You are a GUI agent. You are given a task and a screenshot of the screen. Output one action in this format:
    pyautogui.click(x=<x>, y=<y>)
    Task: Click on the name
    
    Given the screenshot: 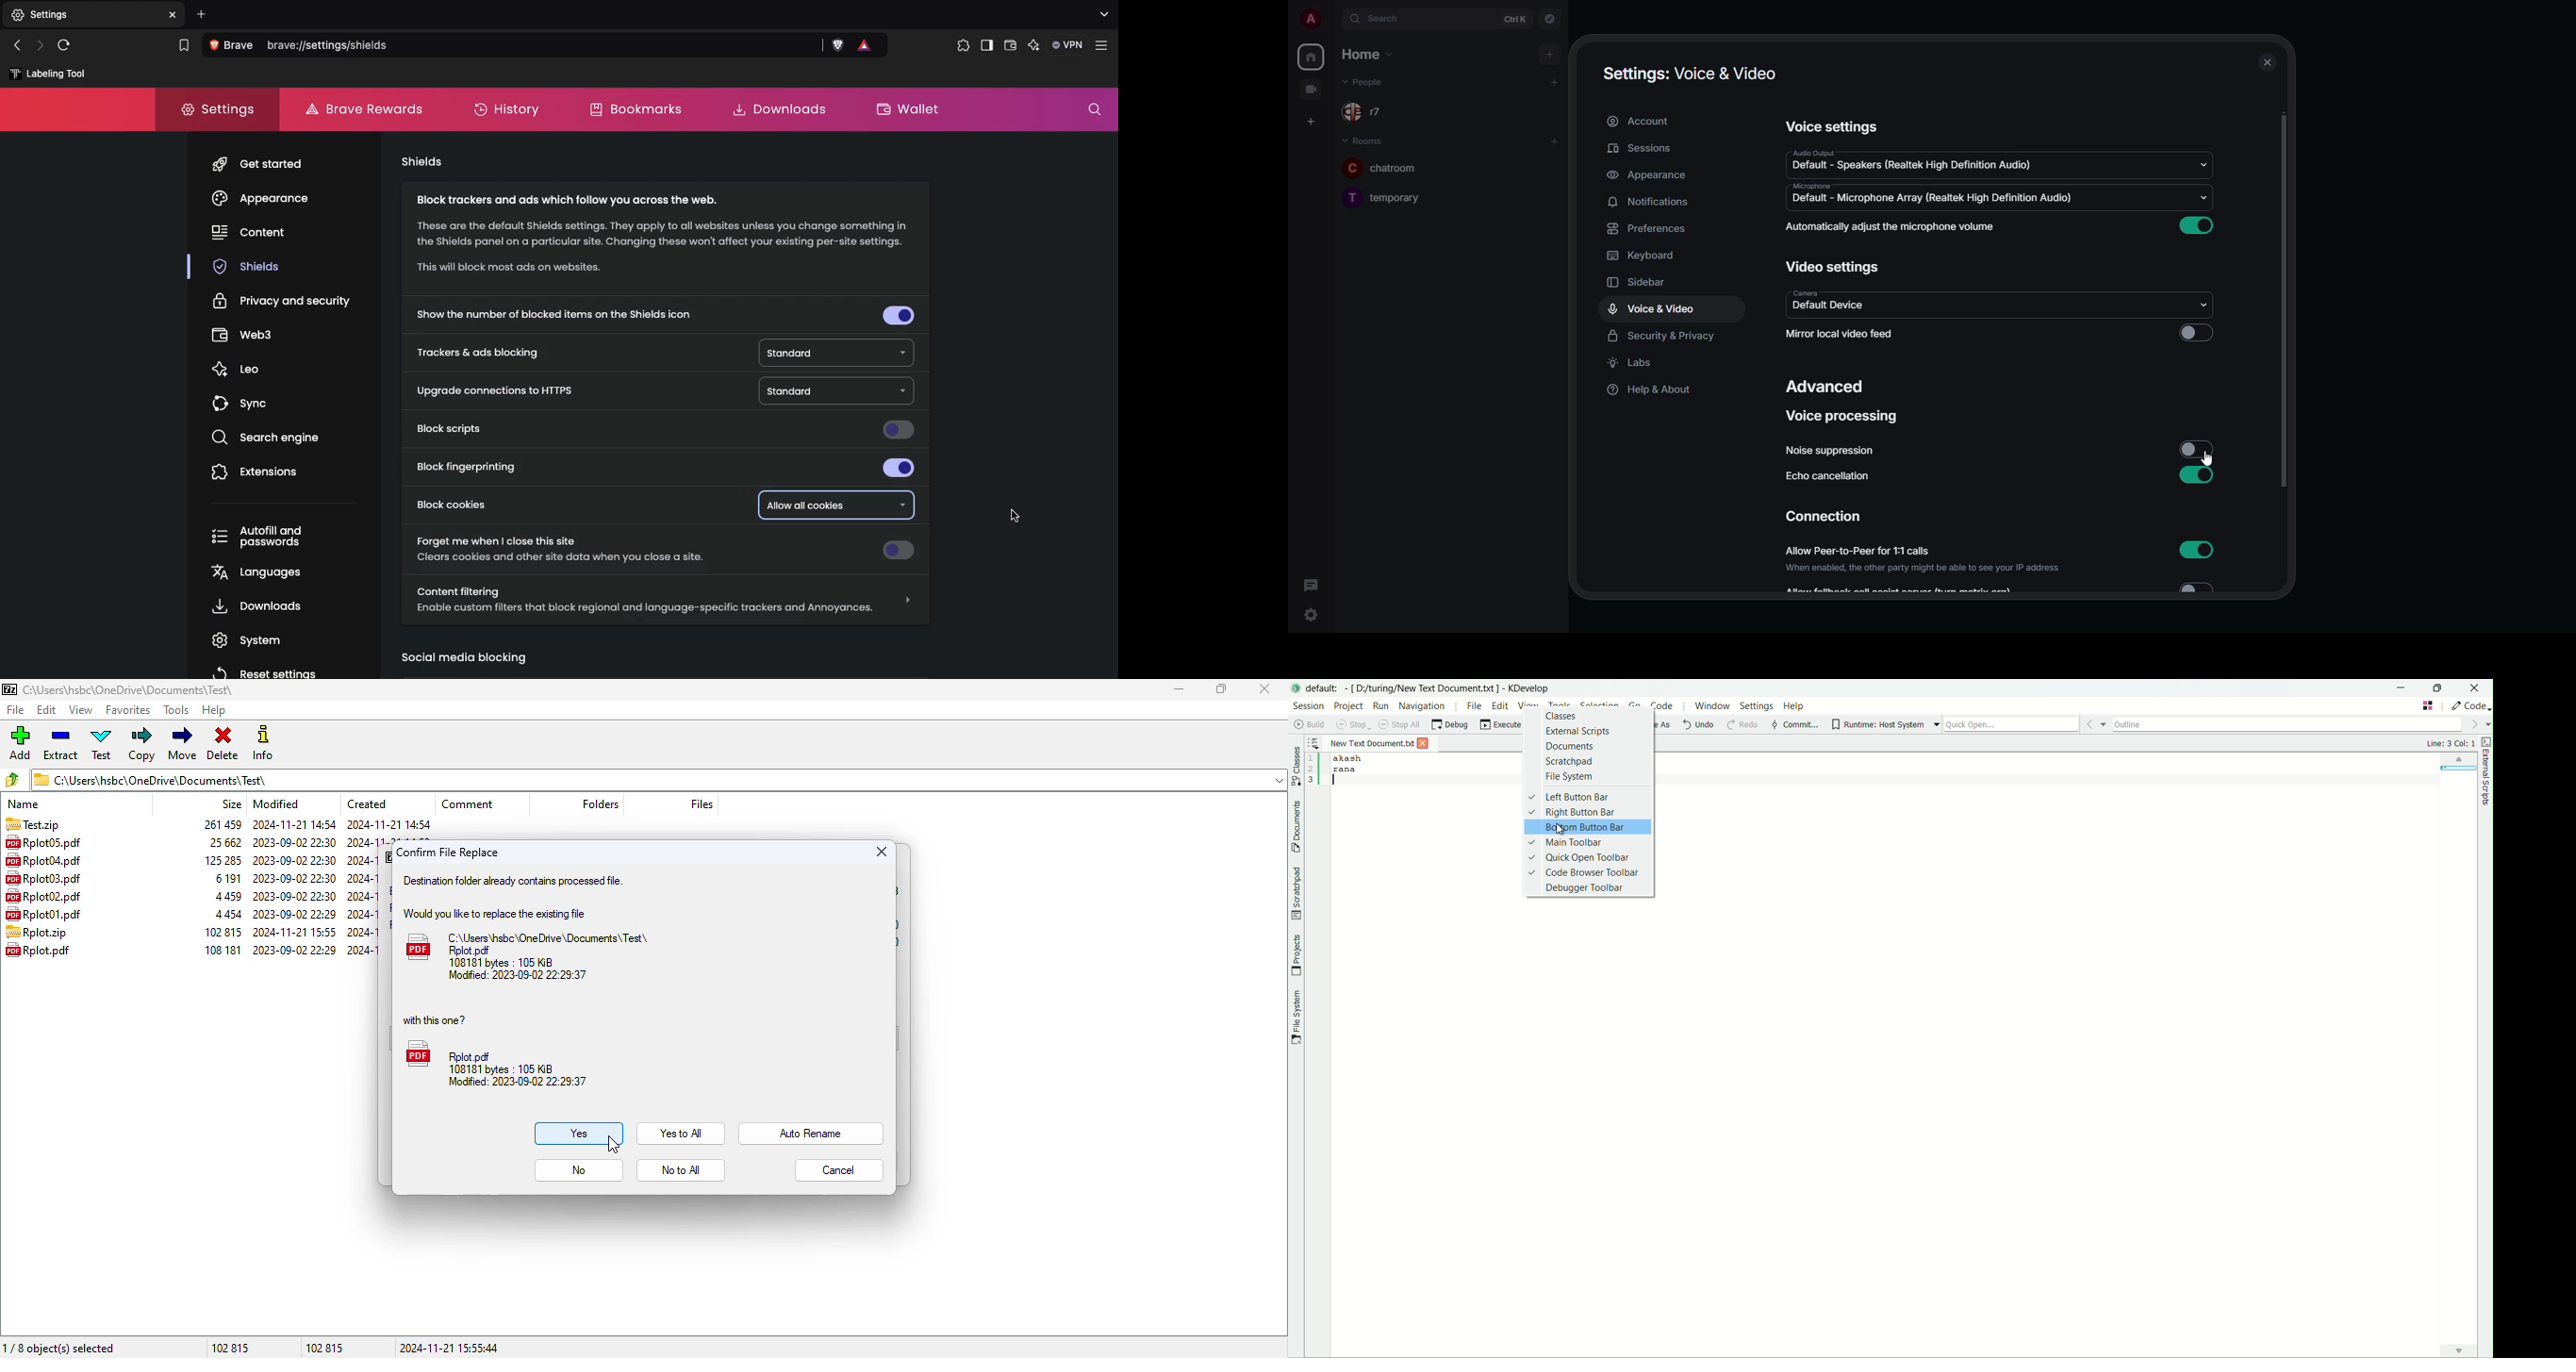 What is the action you would take?
    pyautogui.click(x=25, y=803)
    